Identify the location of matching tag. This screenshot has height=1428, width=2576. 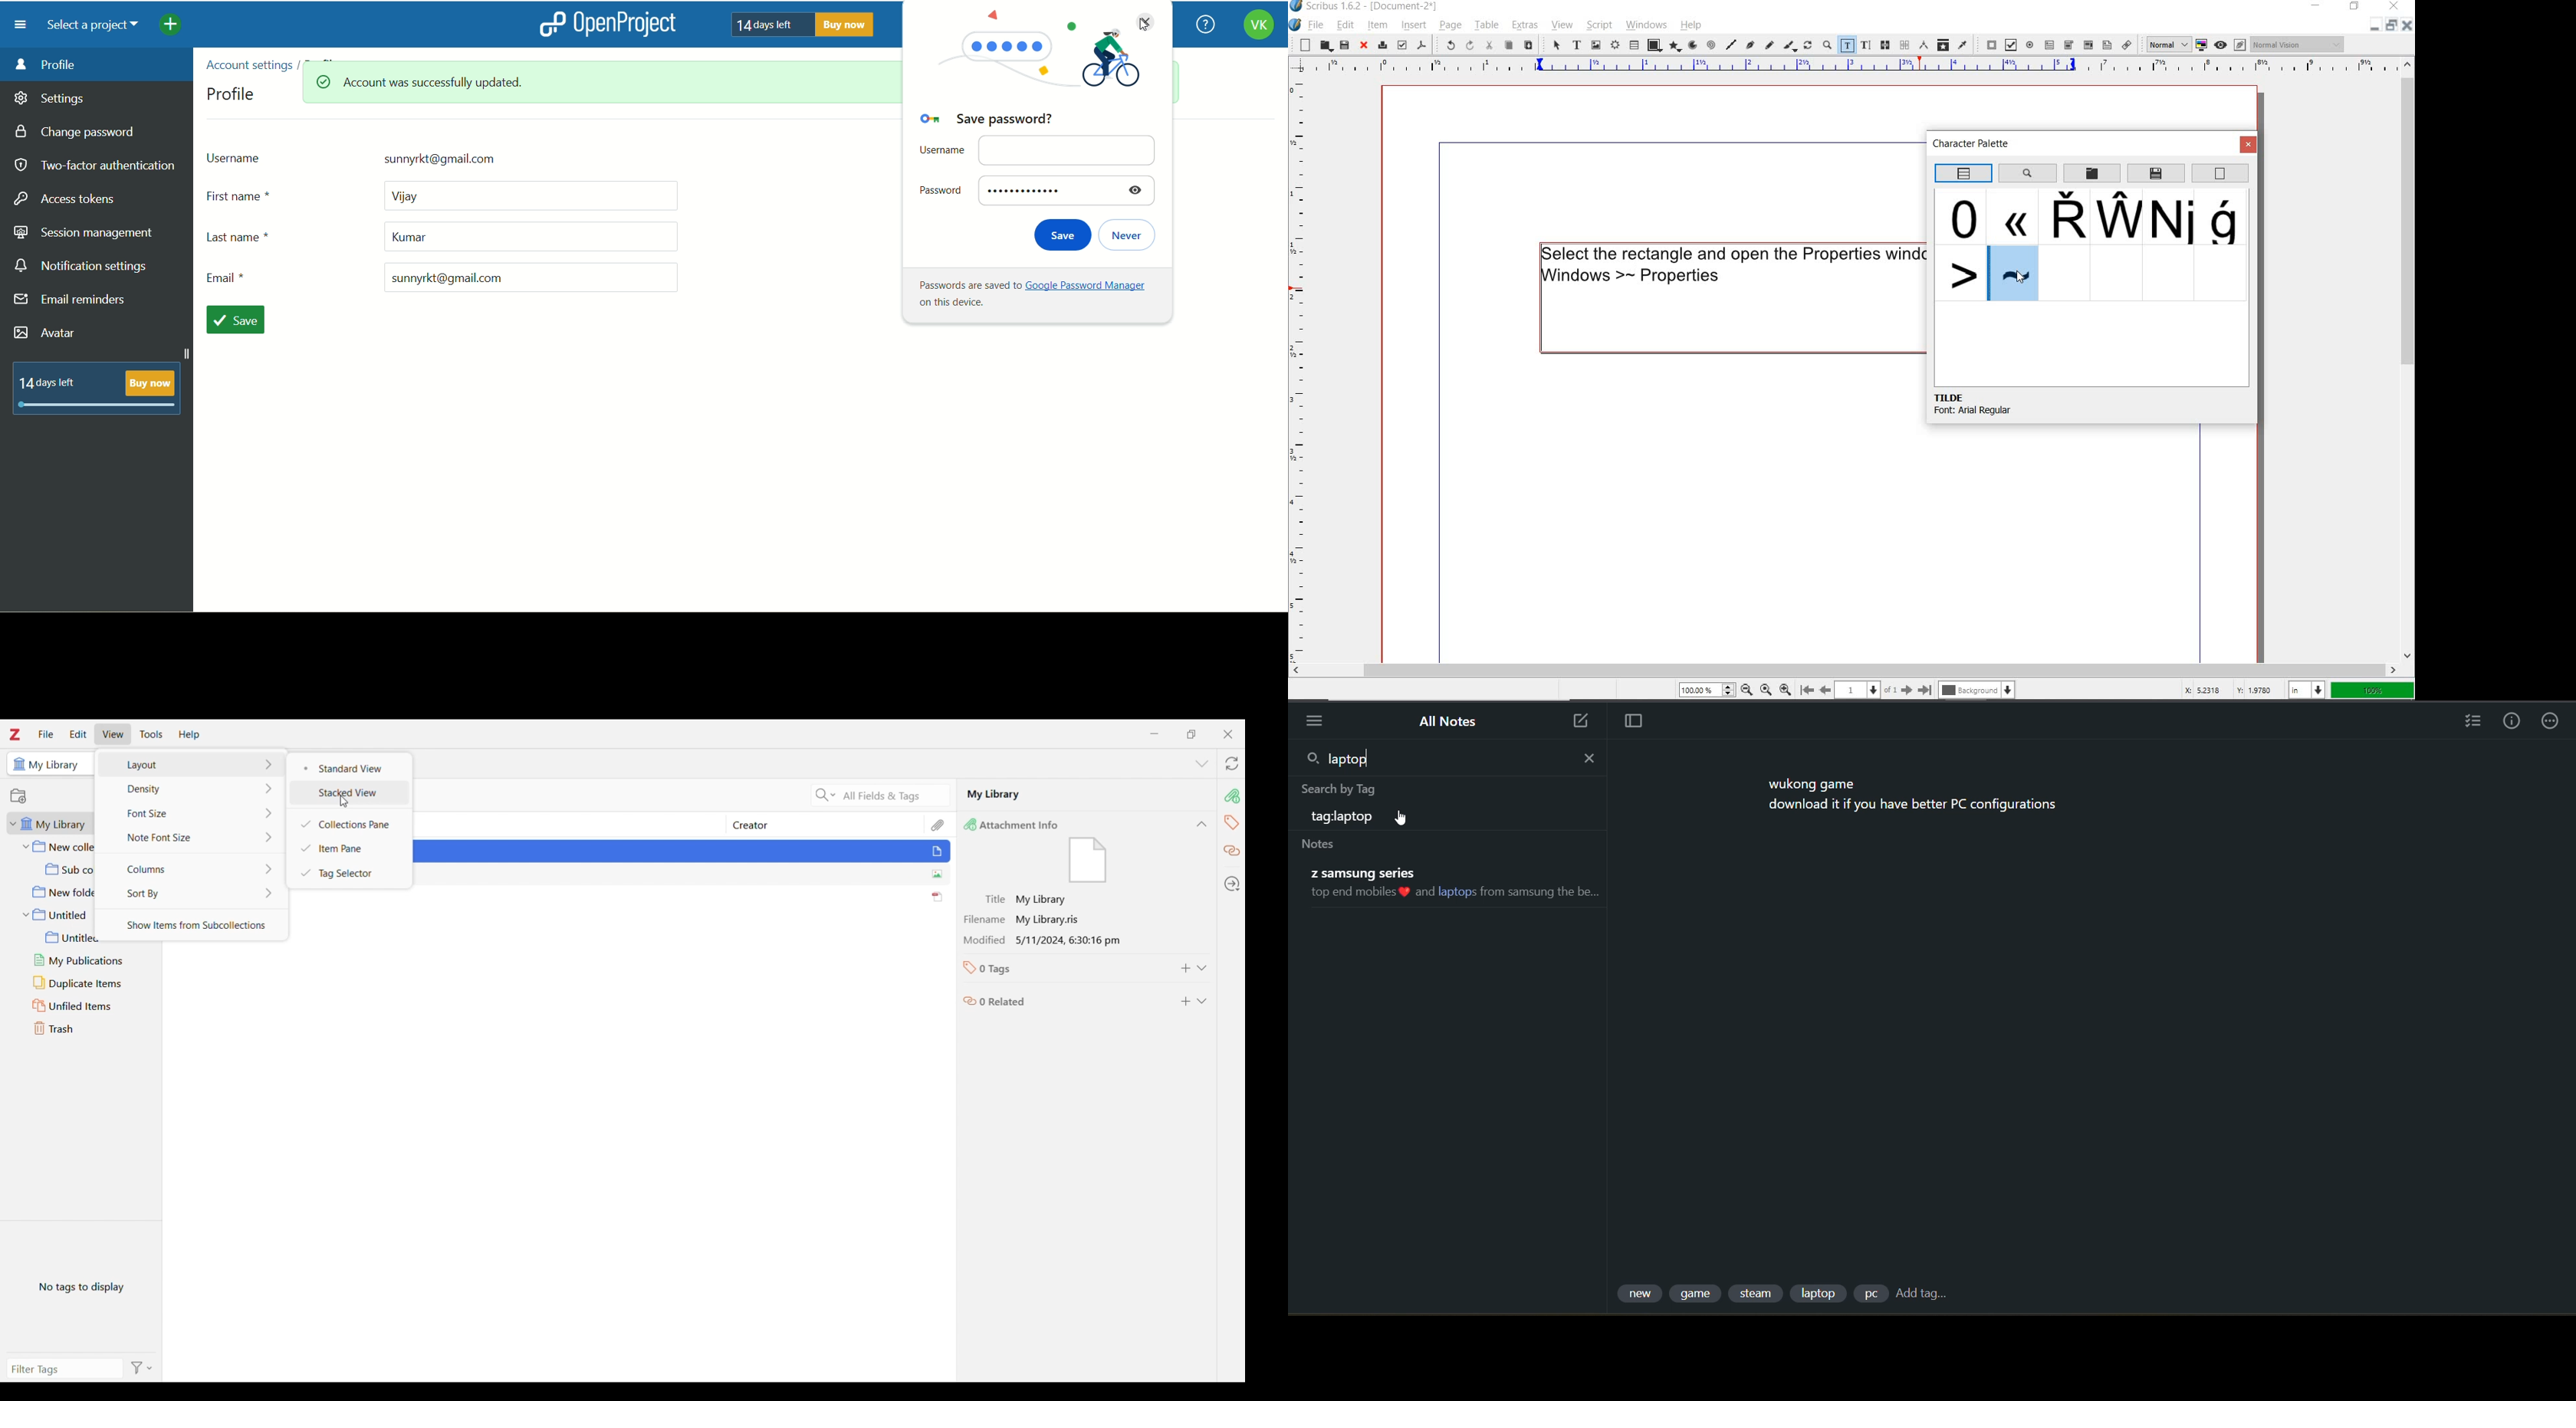
(1344, 820).